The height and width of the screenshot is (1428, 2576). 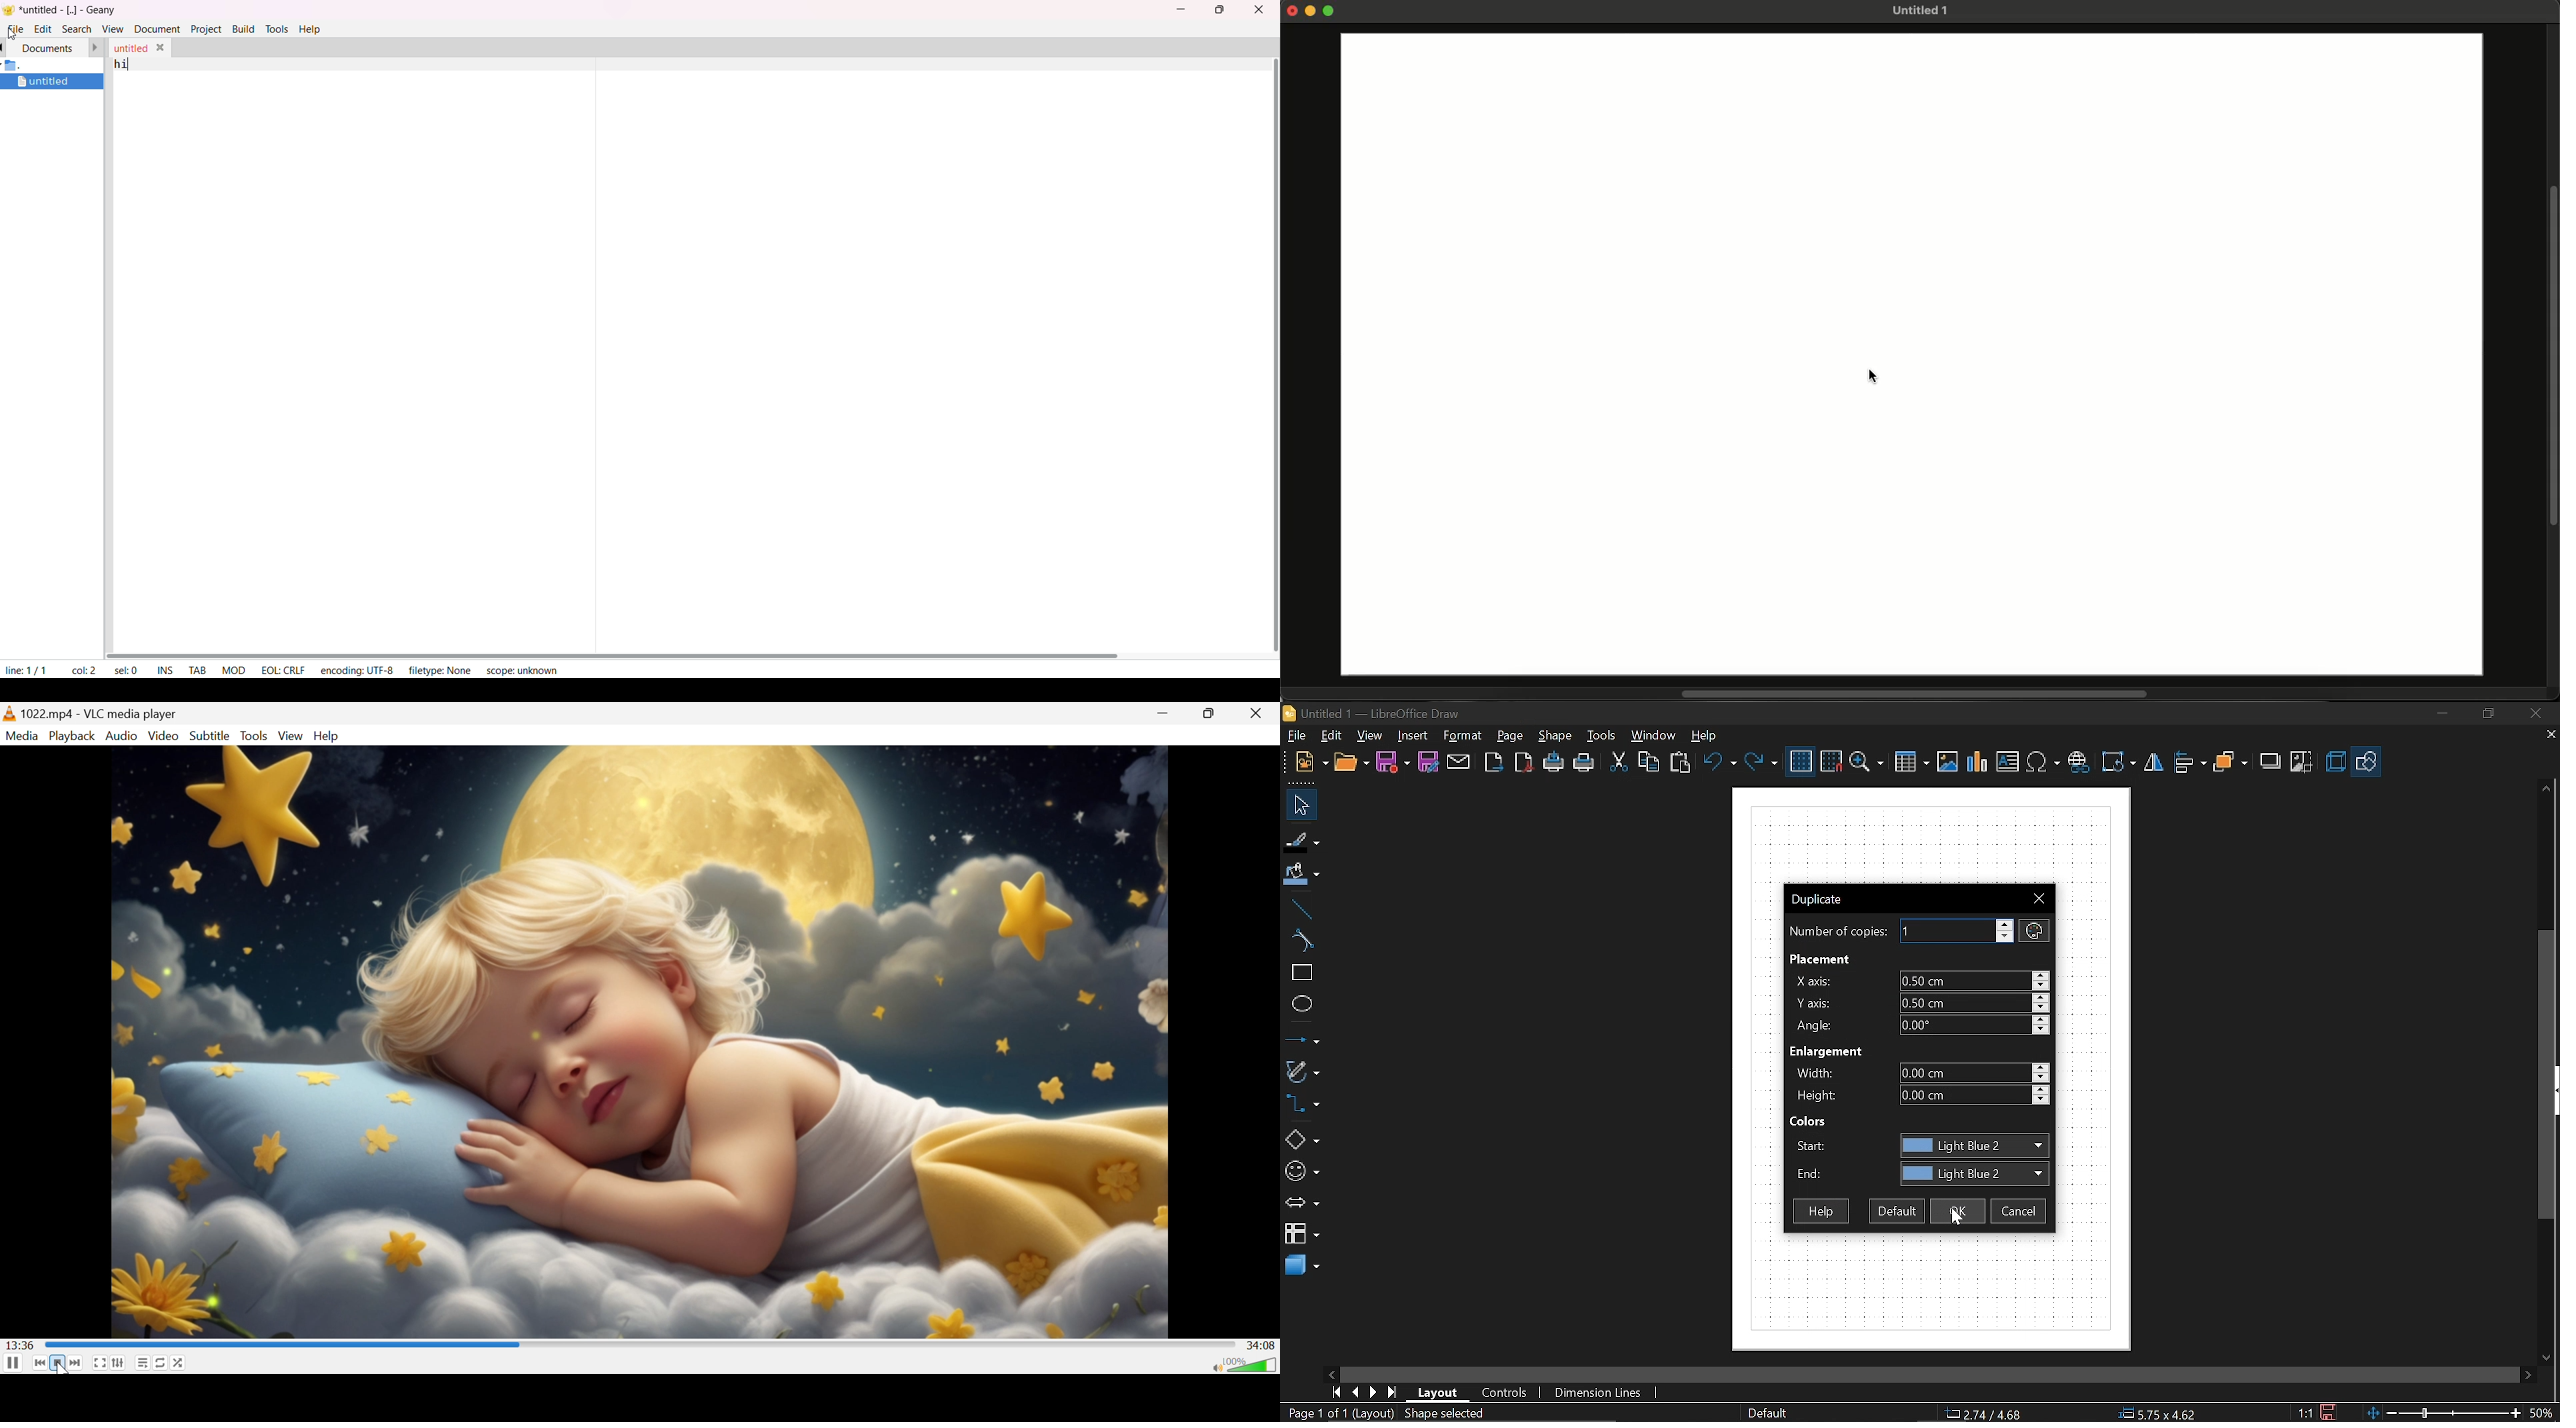 I want to click on Stop playback, so click(x=59, y=1363).